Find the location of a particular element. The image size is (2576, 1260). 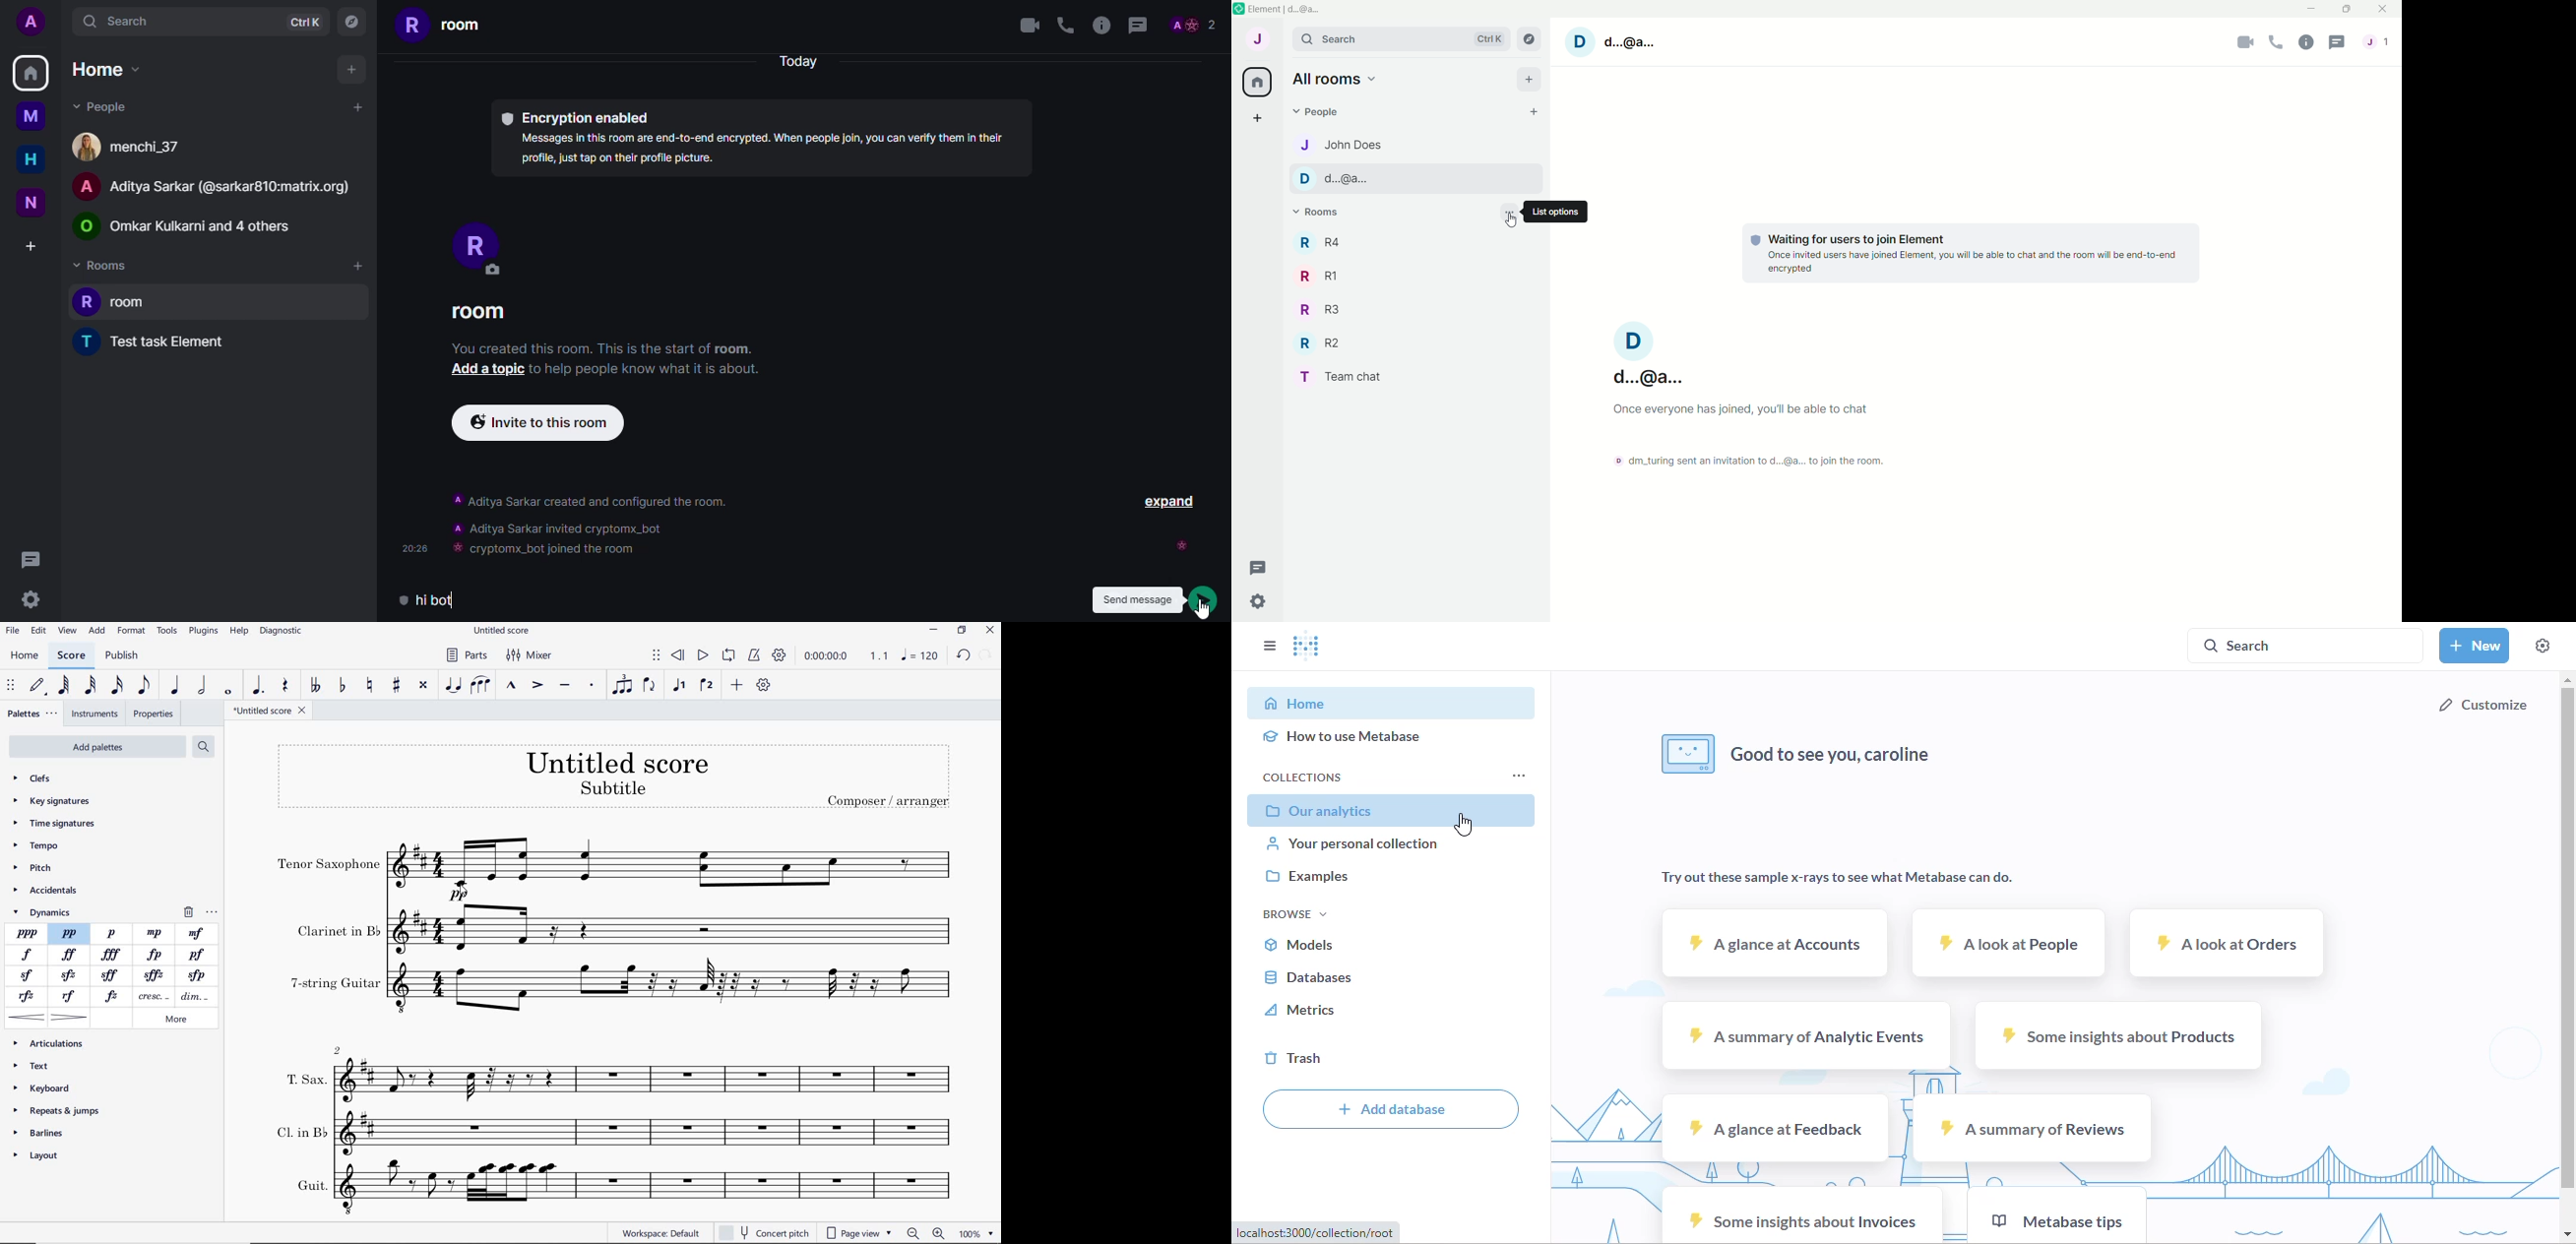

examples is located at coordinates (1305, 876).